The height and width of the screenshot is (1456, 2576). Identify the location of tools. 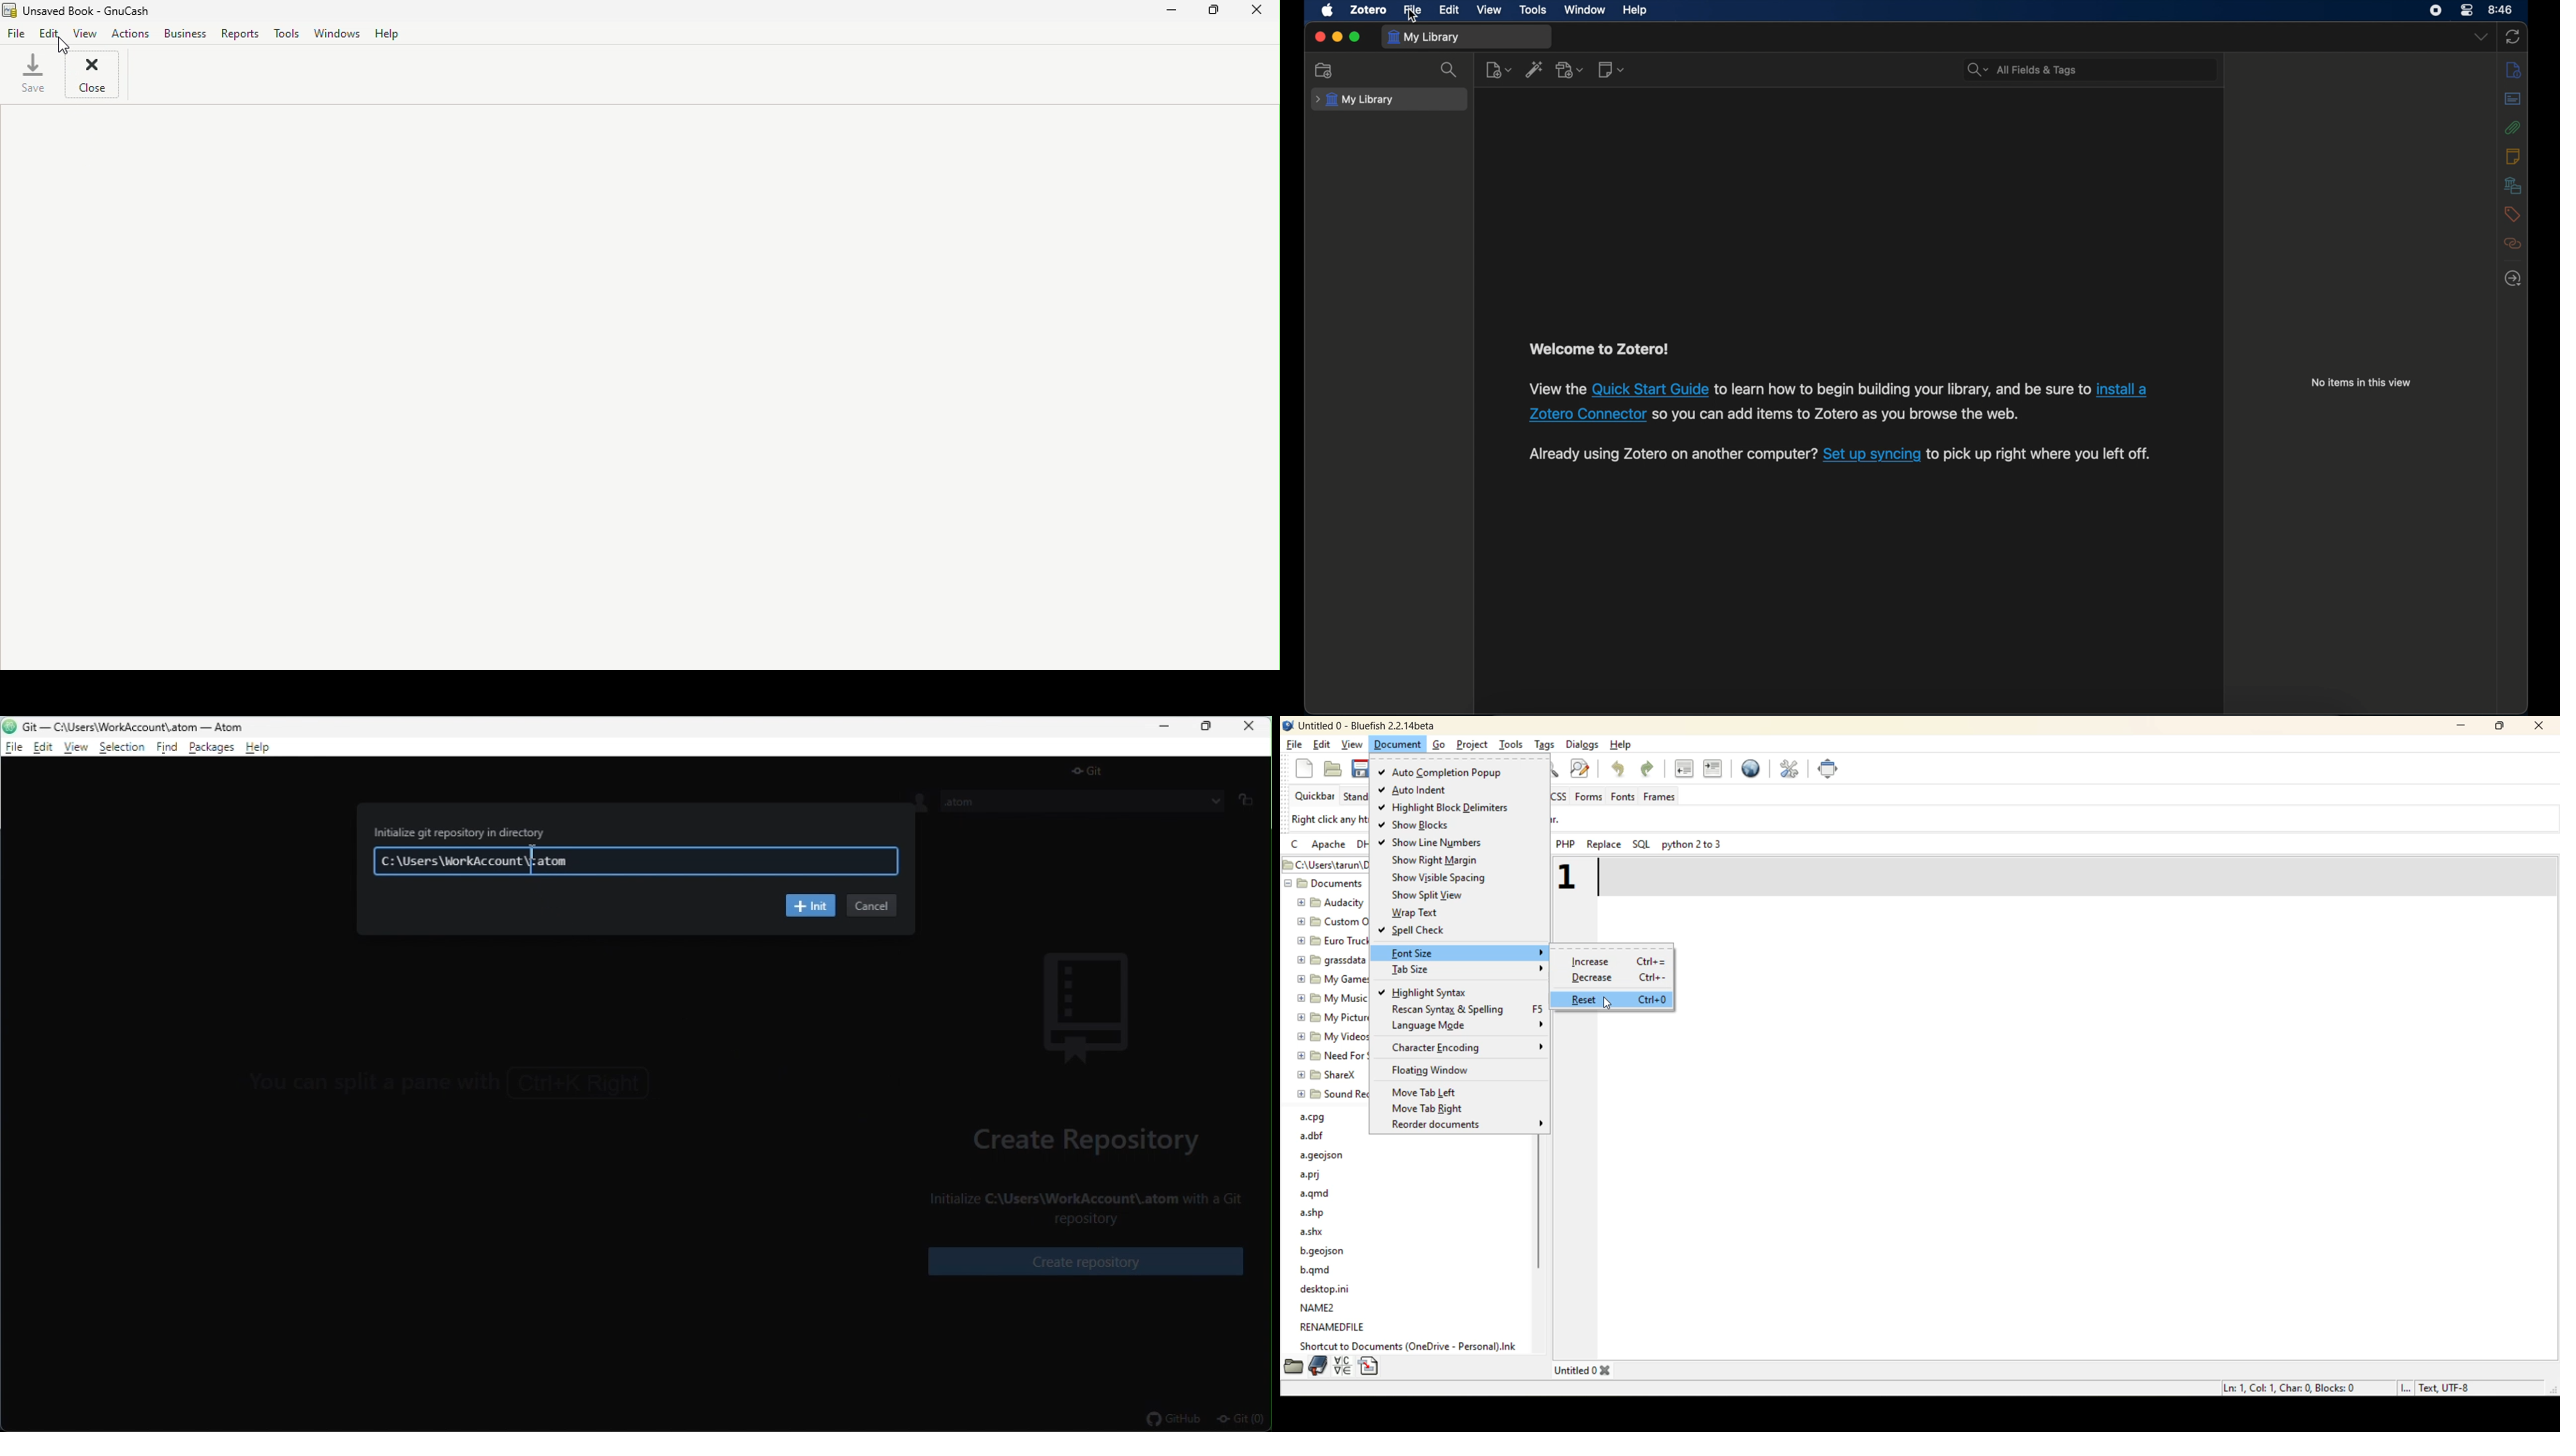
(1533, 10).